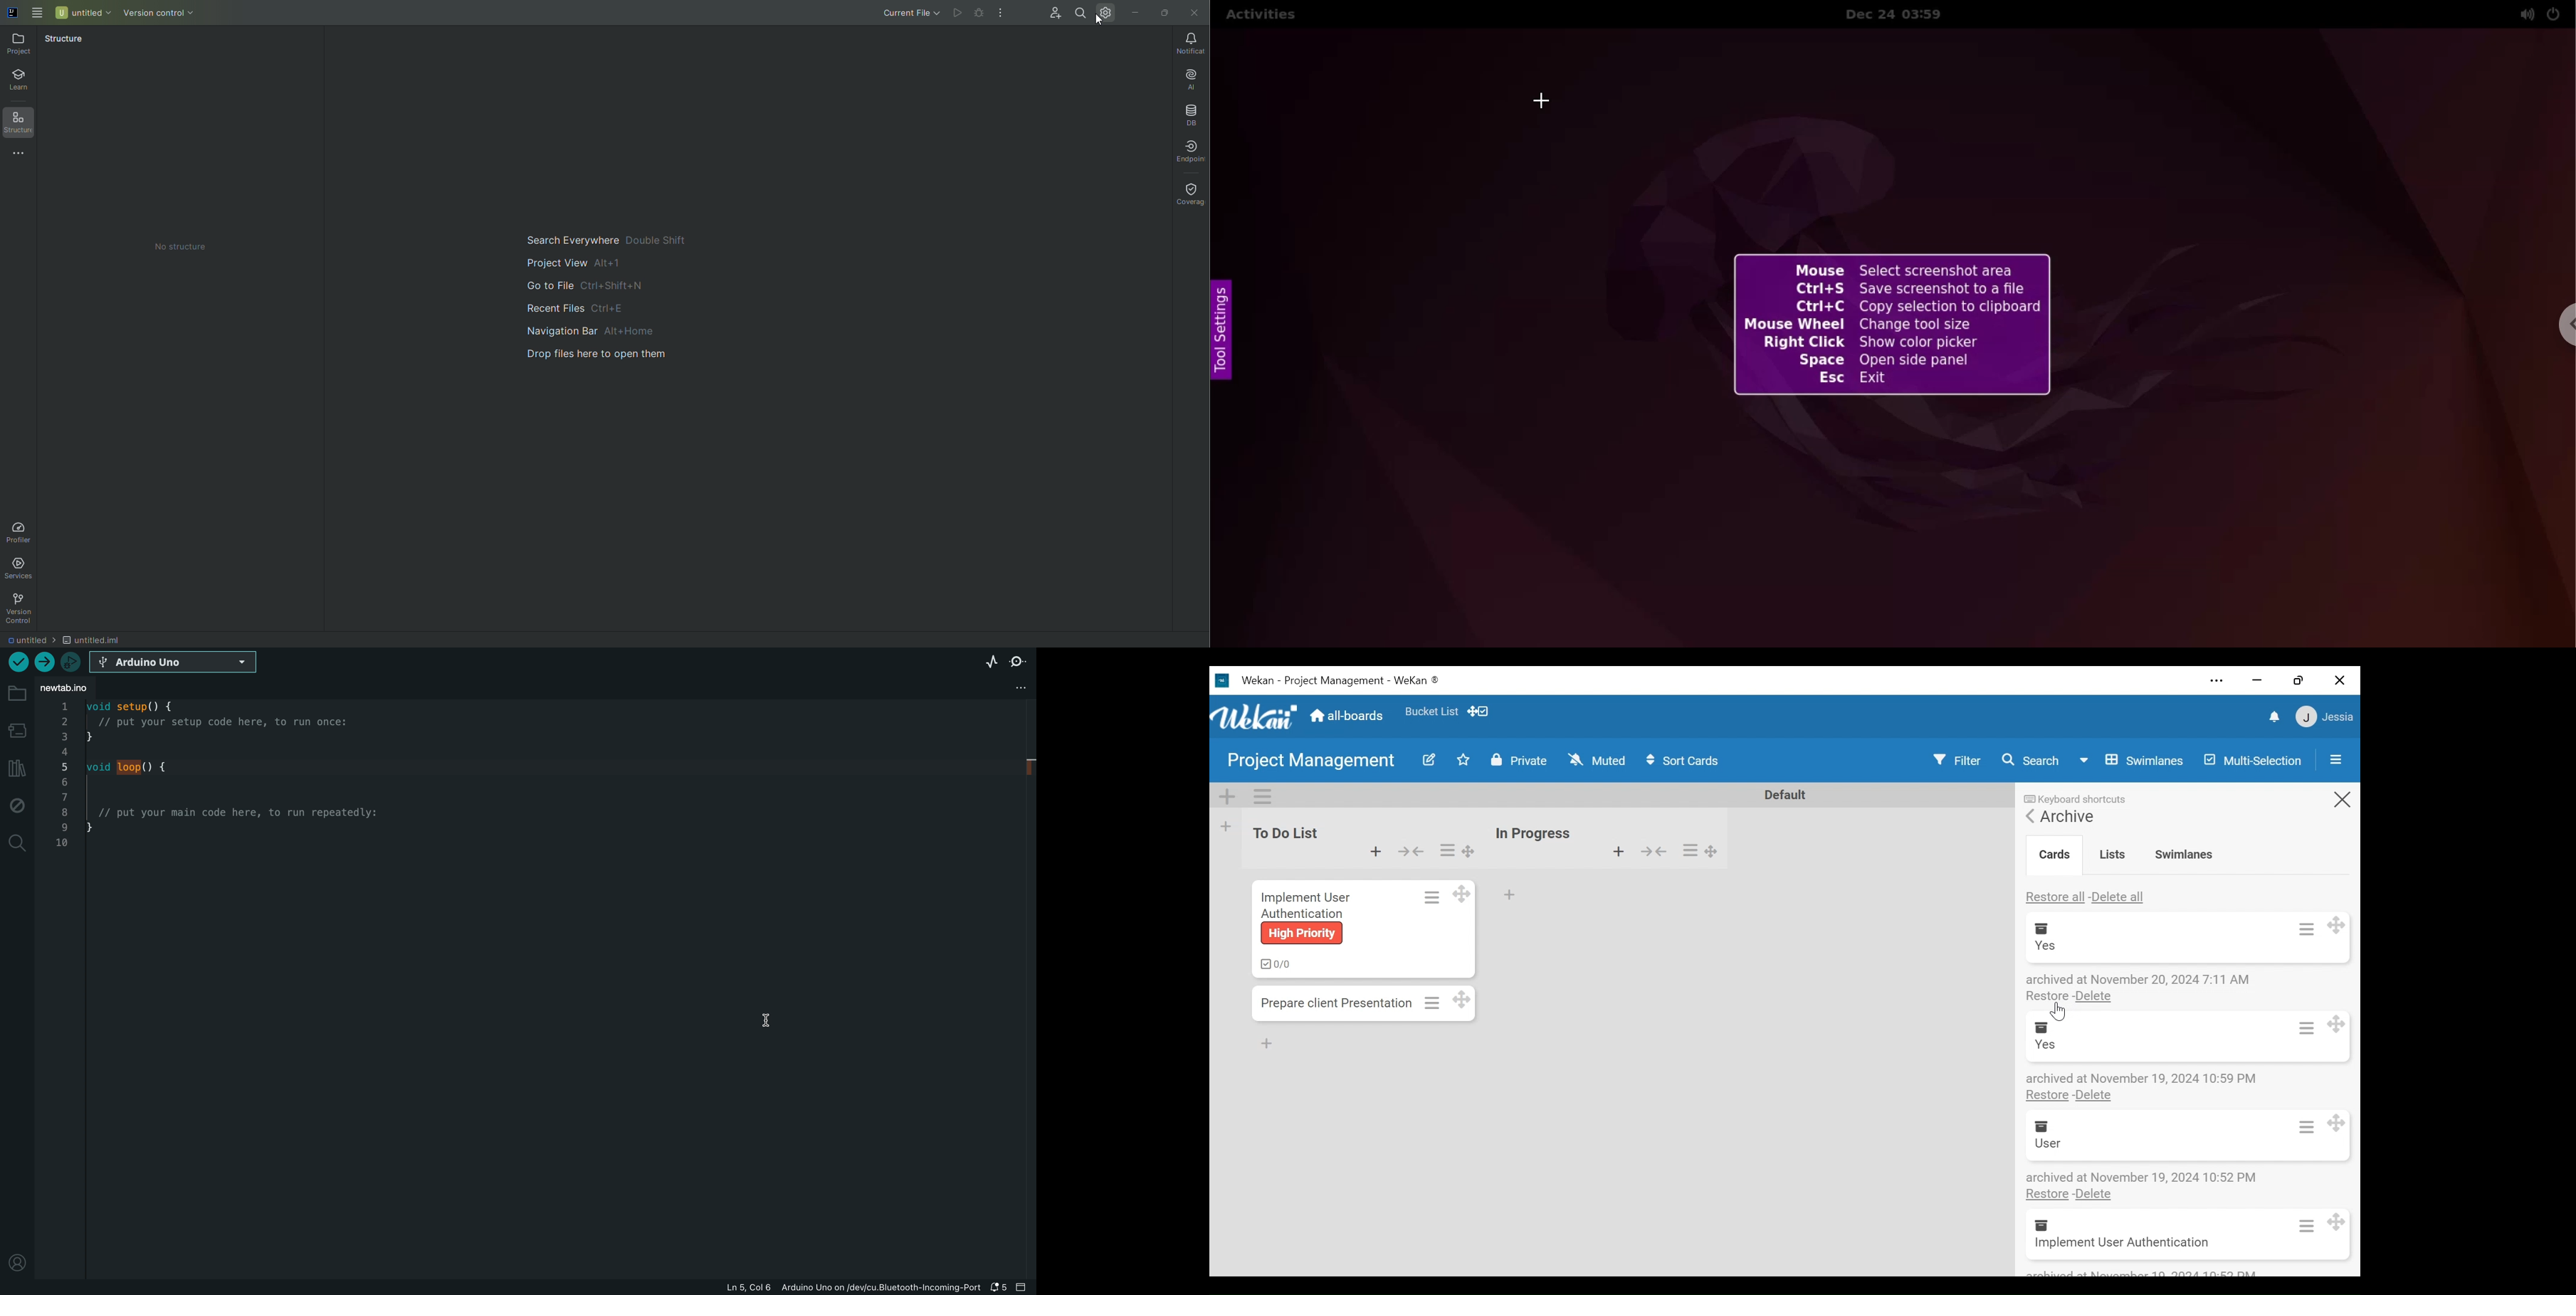 The width and height of the screenshot is (2576, 1316). Describe the element at coordinates (1101, 20) in the screenshot. I see `cursor` at that location.